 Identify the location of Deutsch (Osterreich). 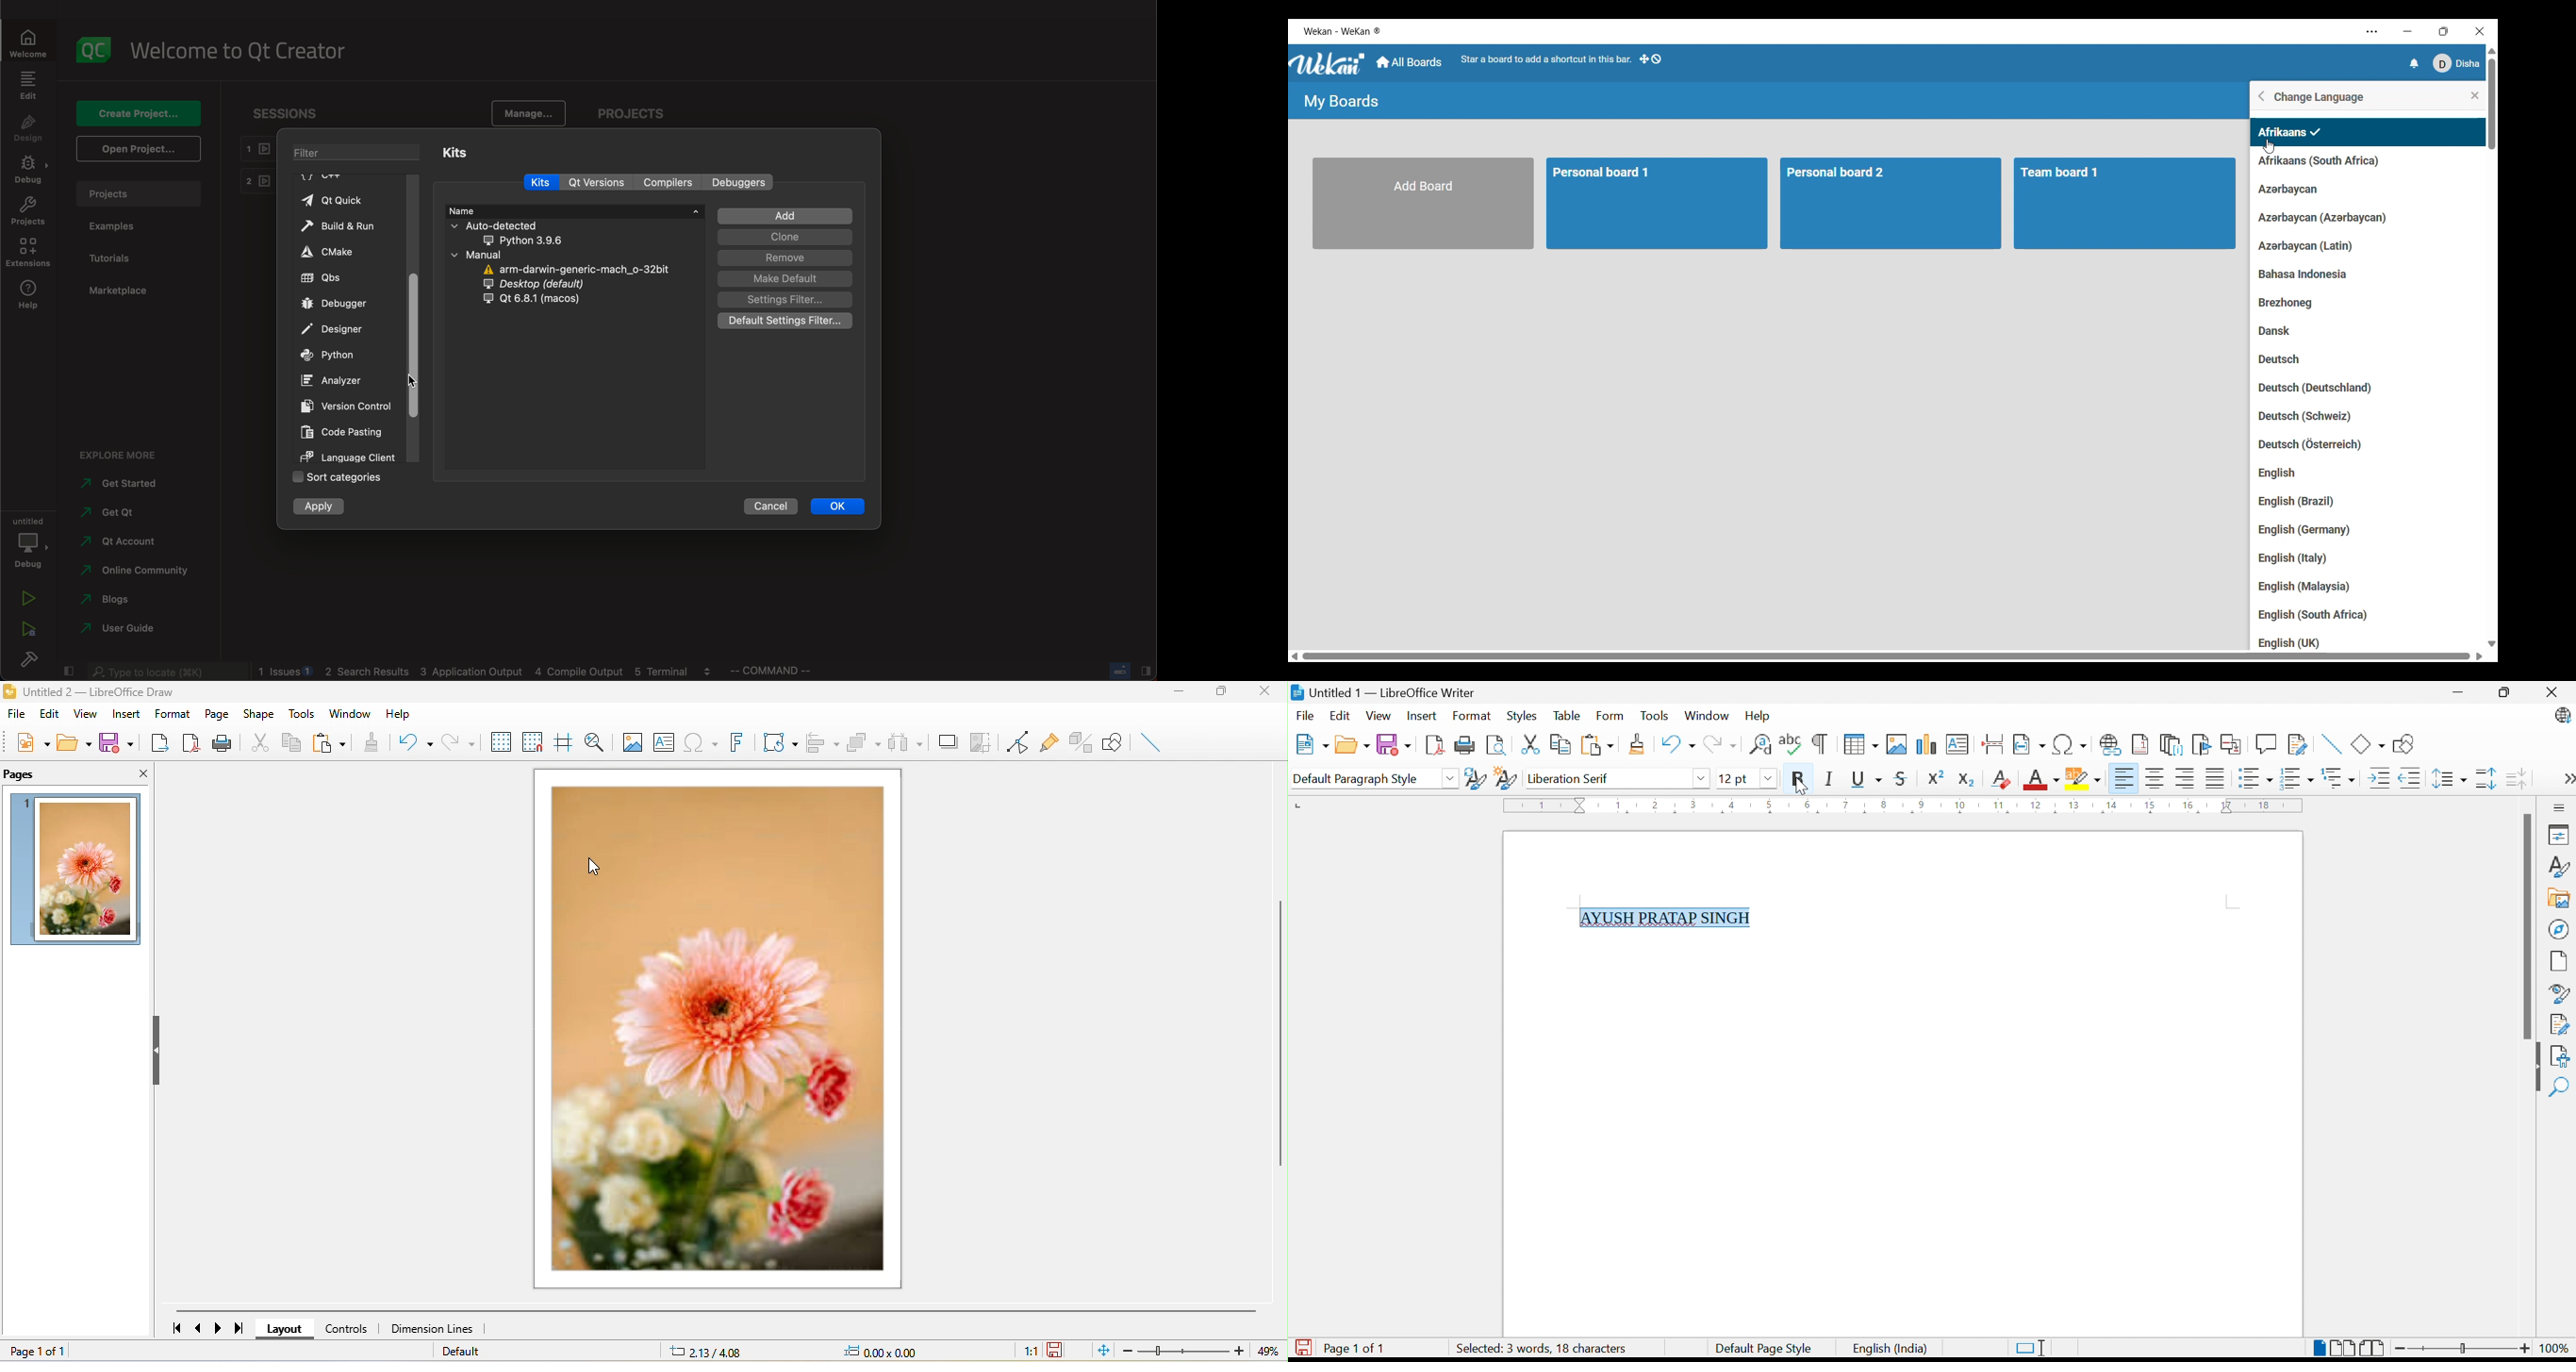
(2317, 442).